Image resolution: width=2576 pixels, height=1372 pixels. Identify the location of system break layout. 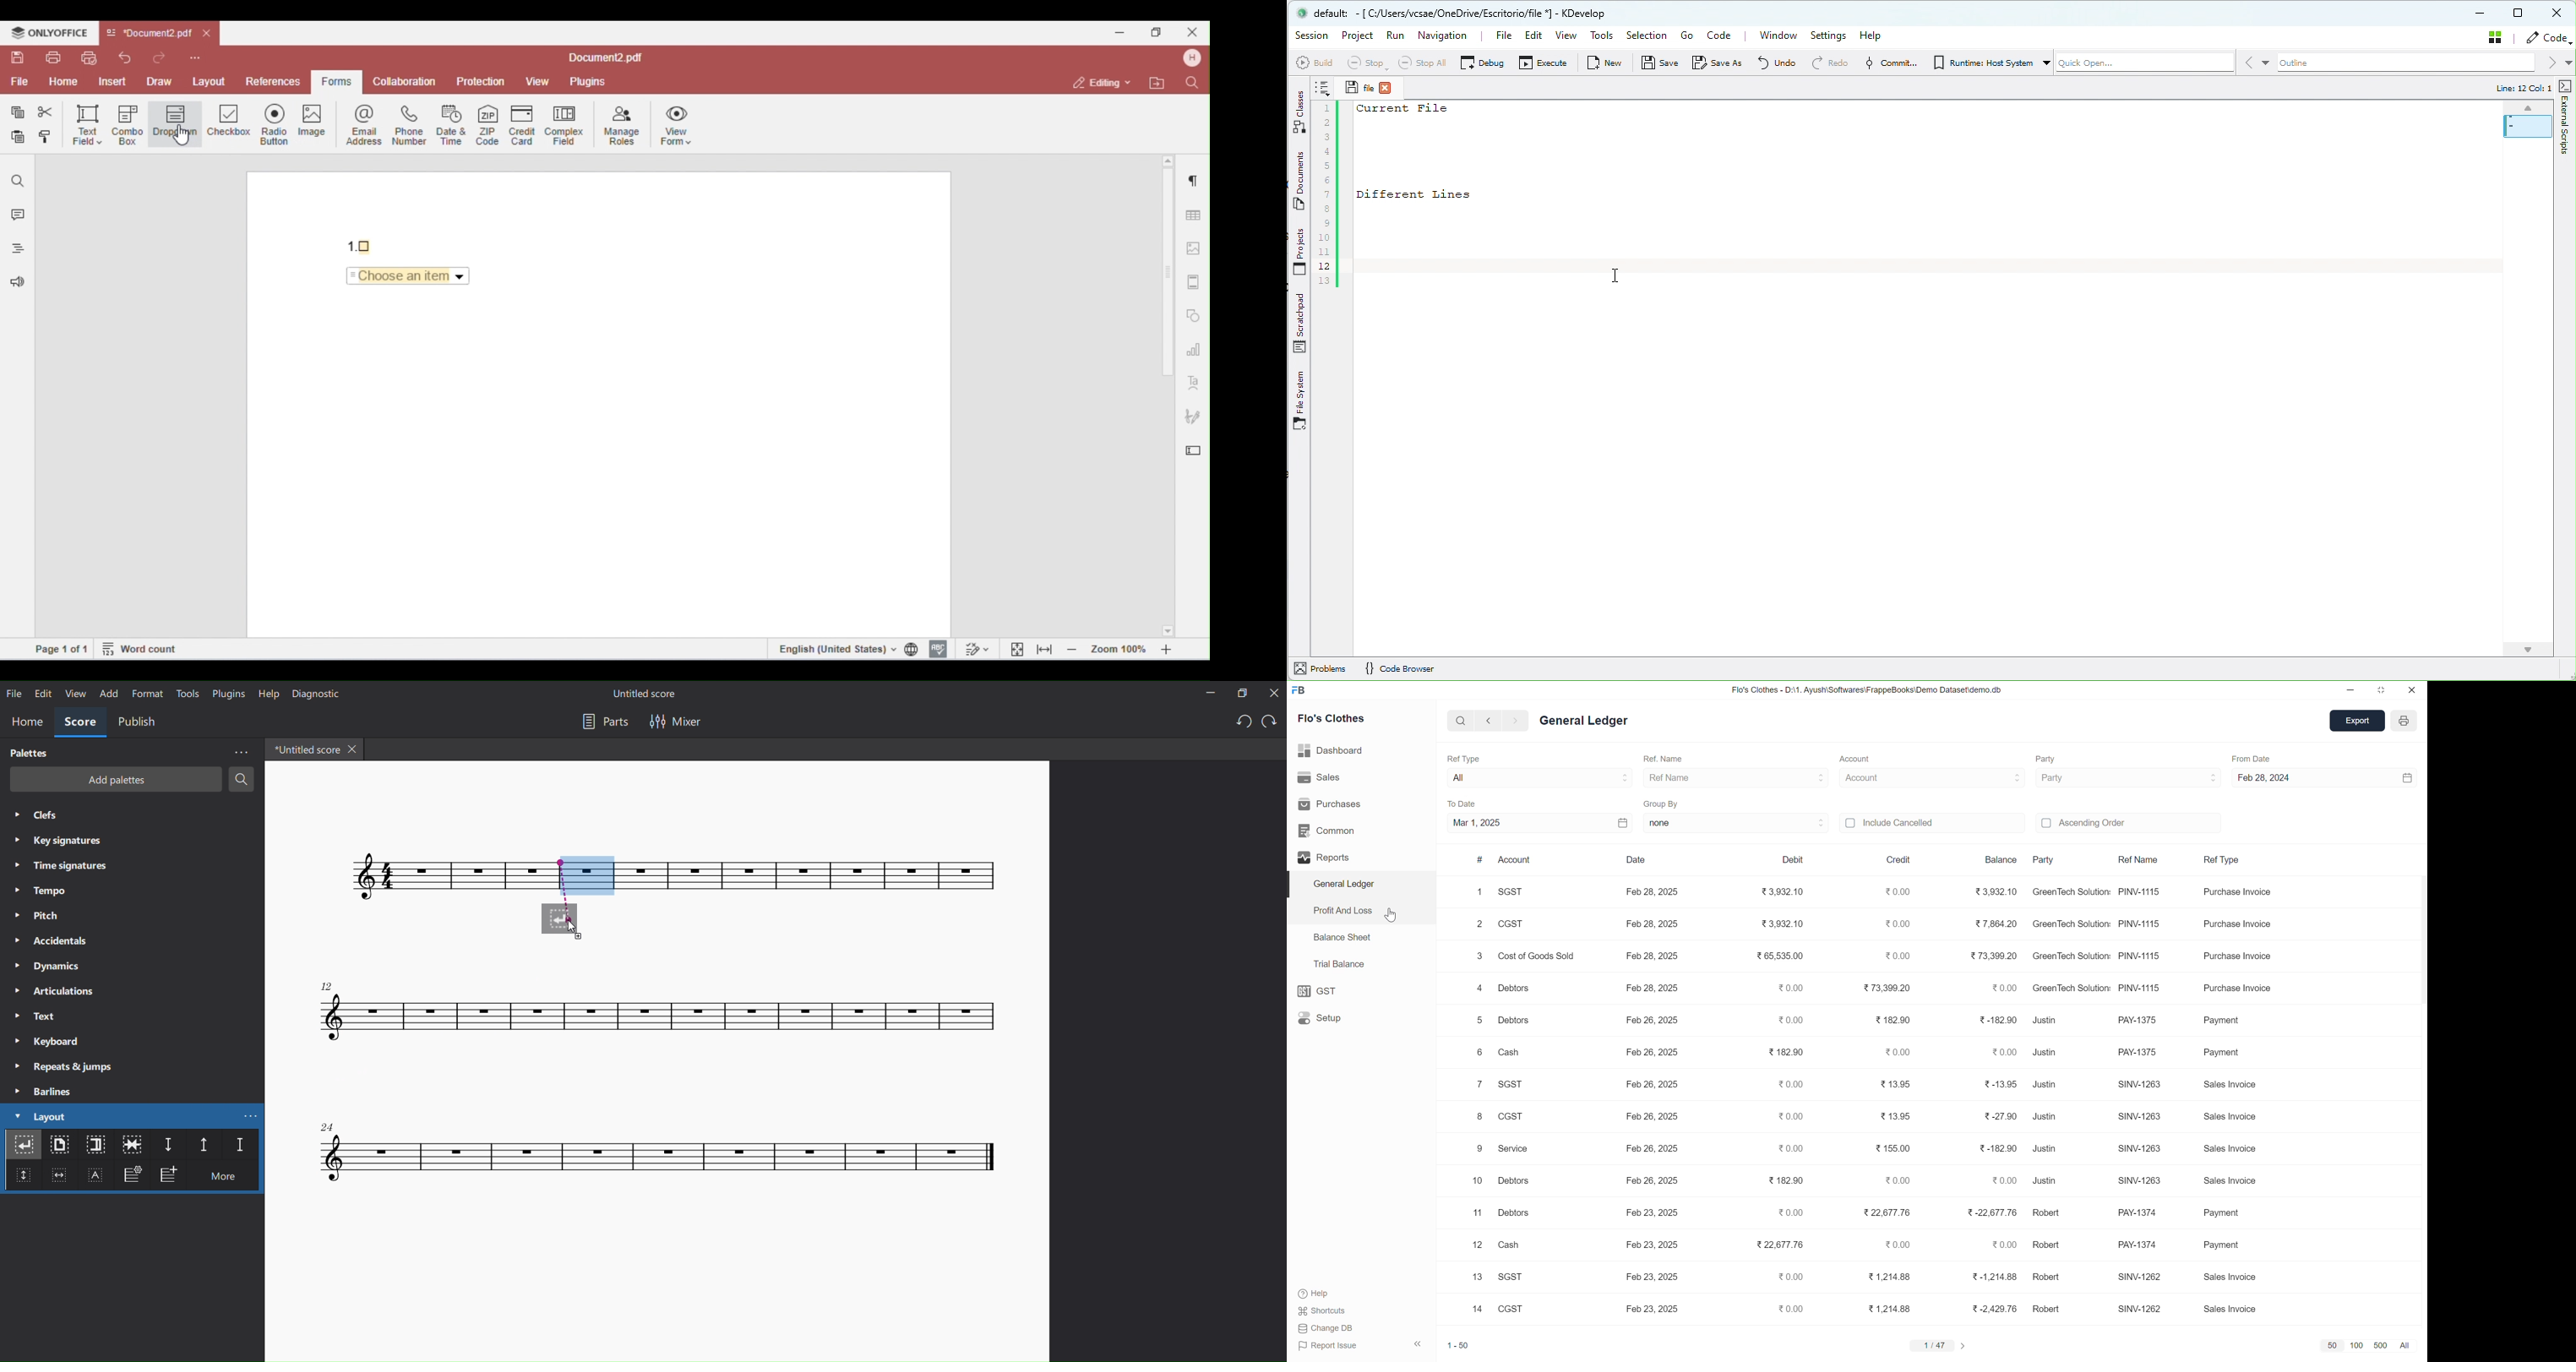
(23, 1147).